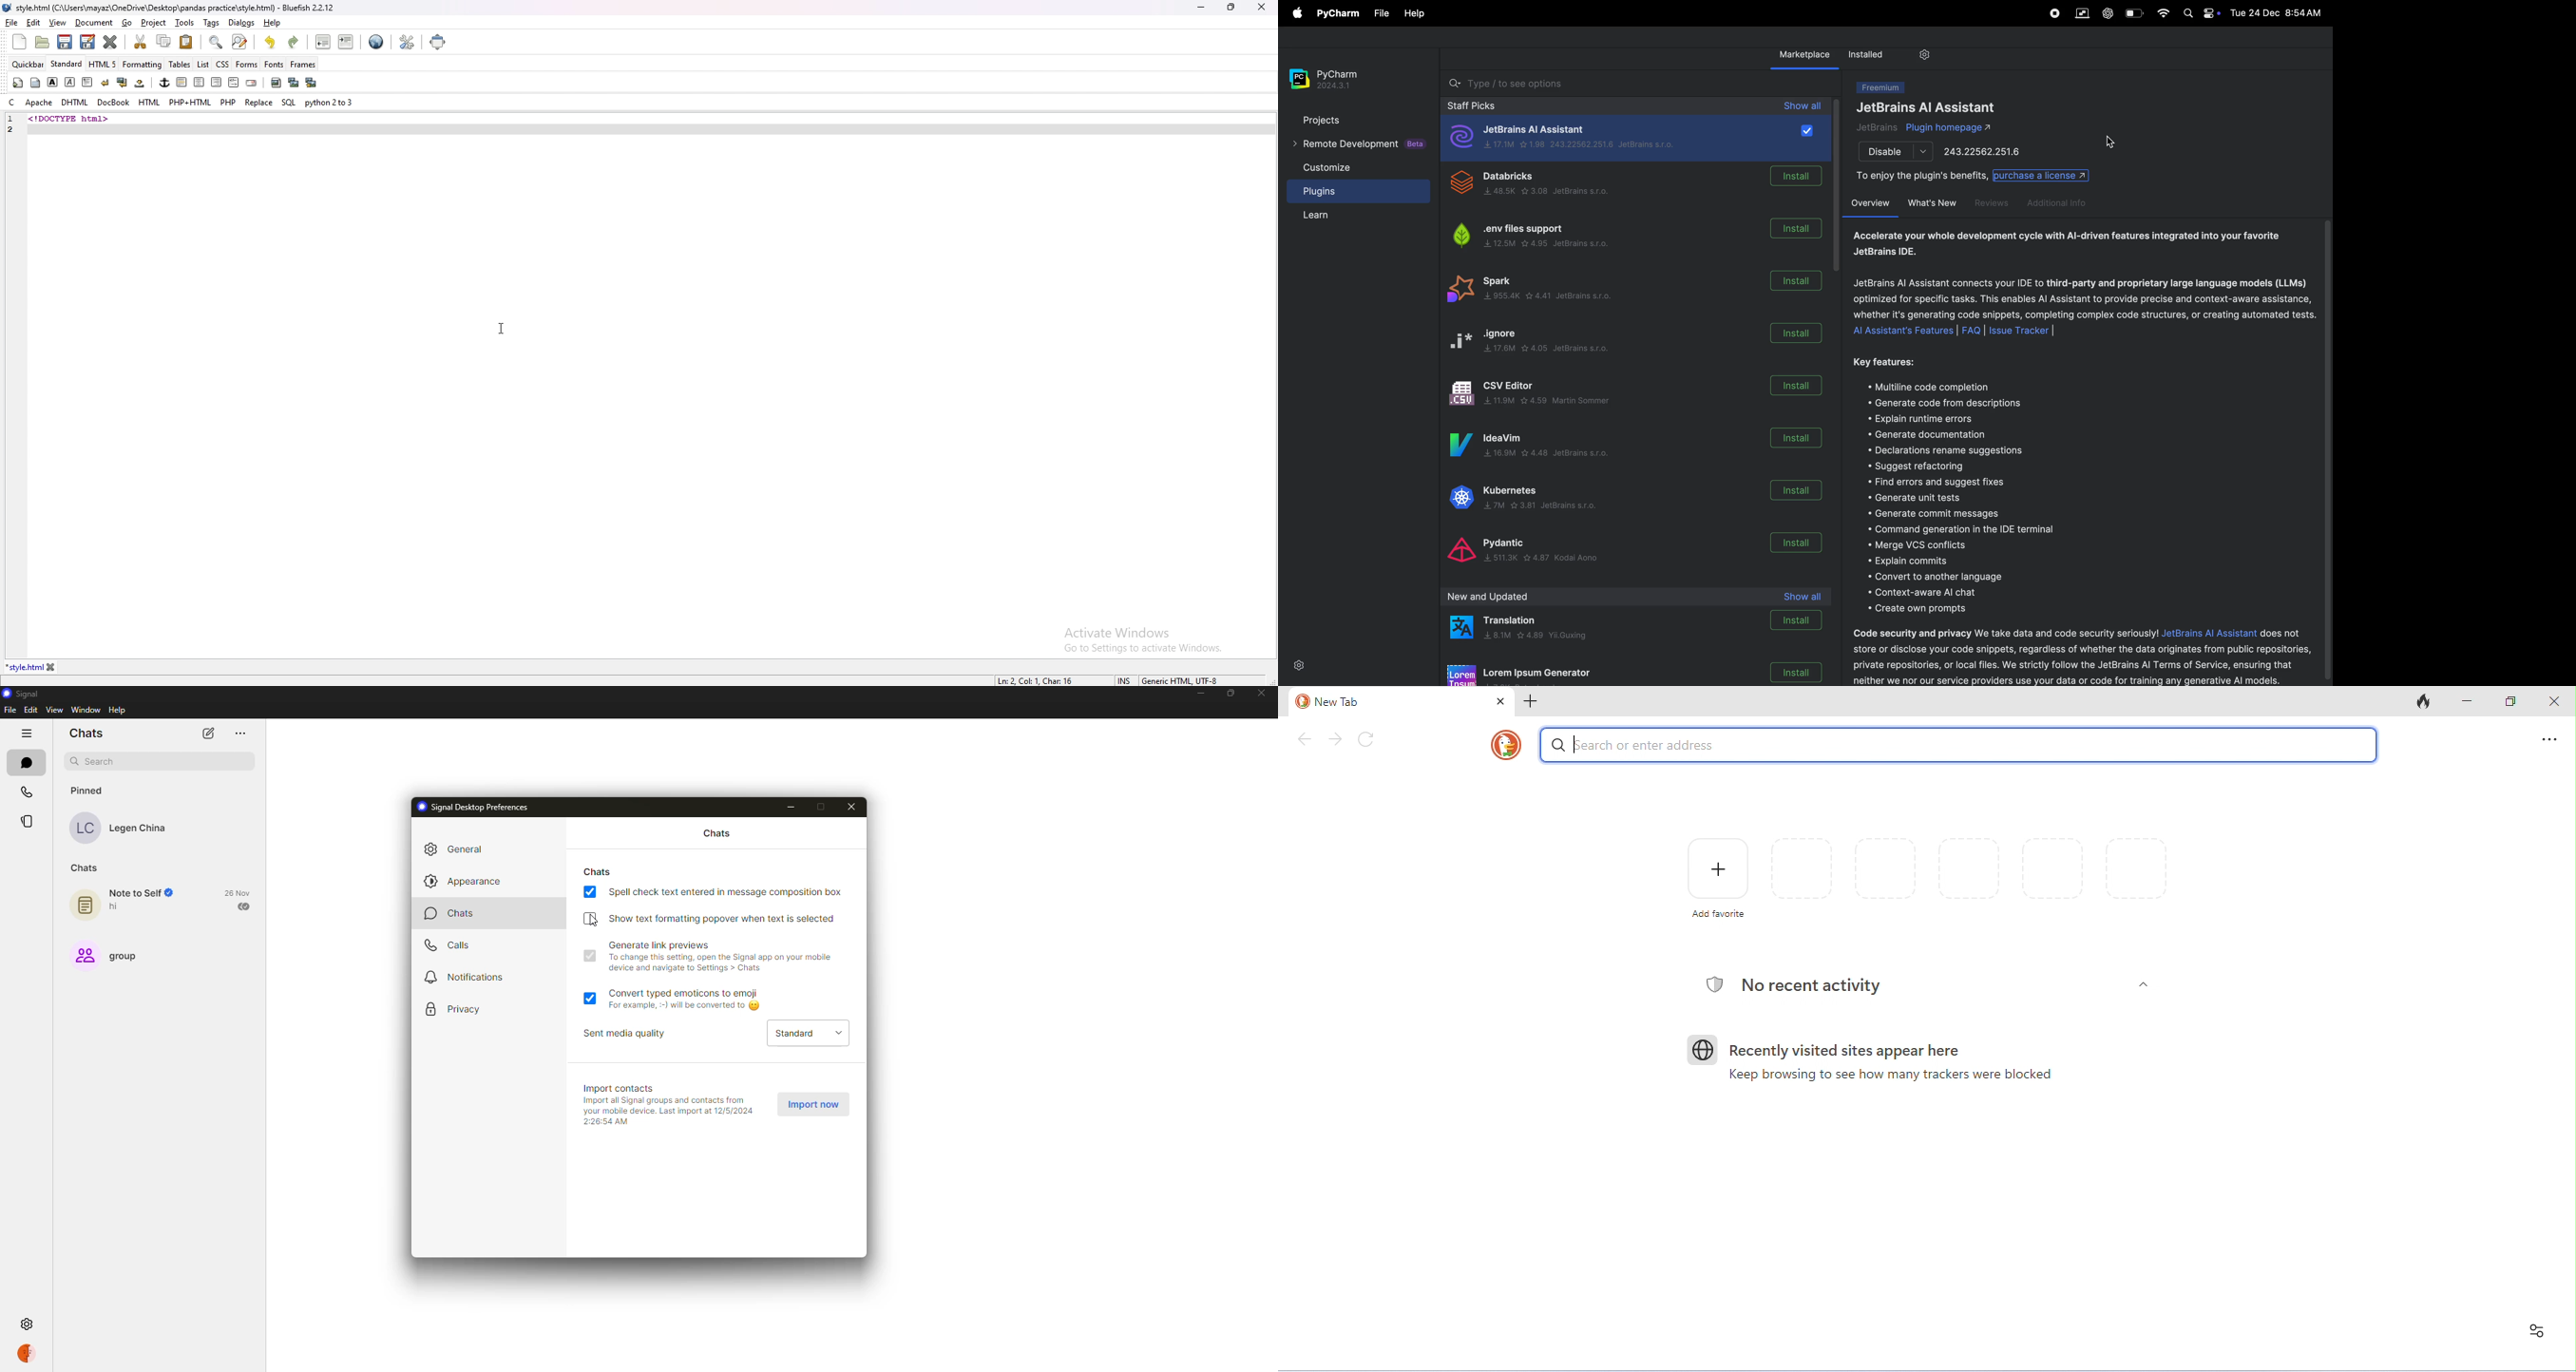  I want to click on line info, so click(1037, 679).